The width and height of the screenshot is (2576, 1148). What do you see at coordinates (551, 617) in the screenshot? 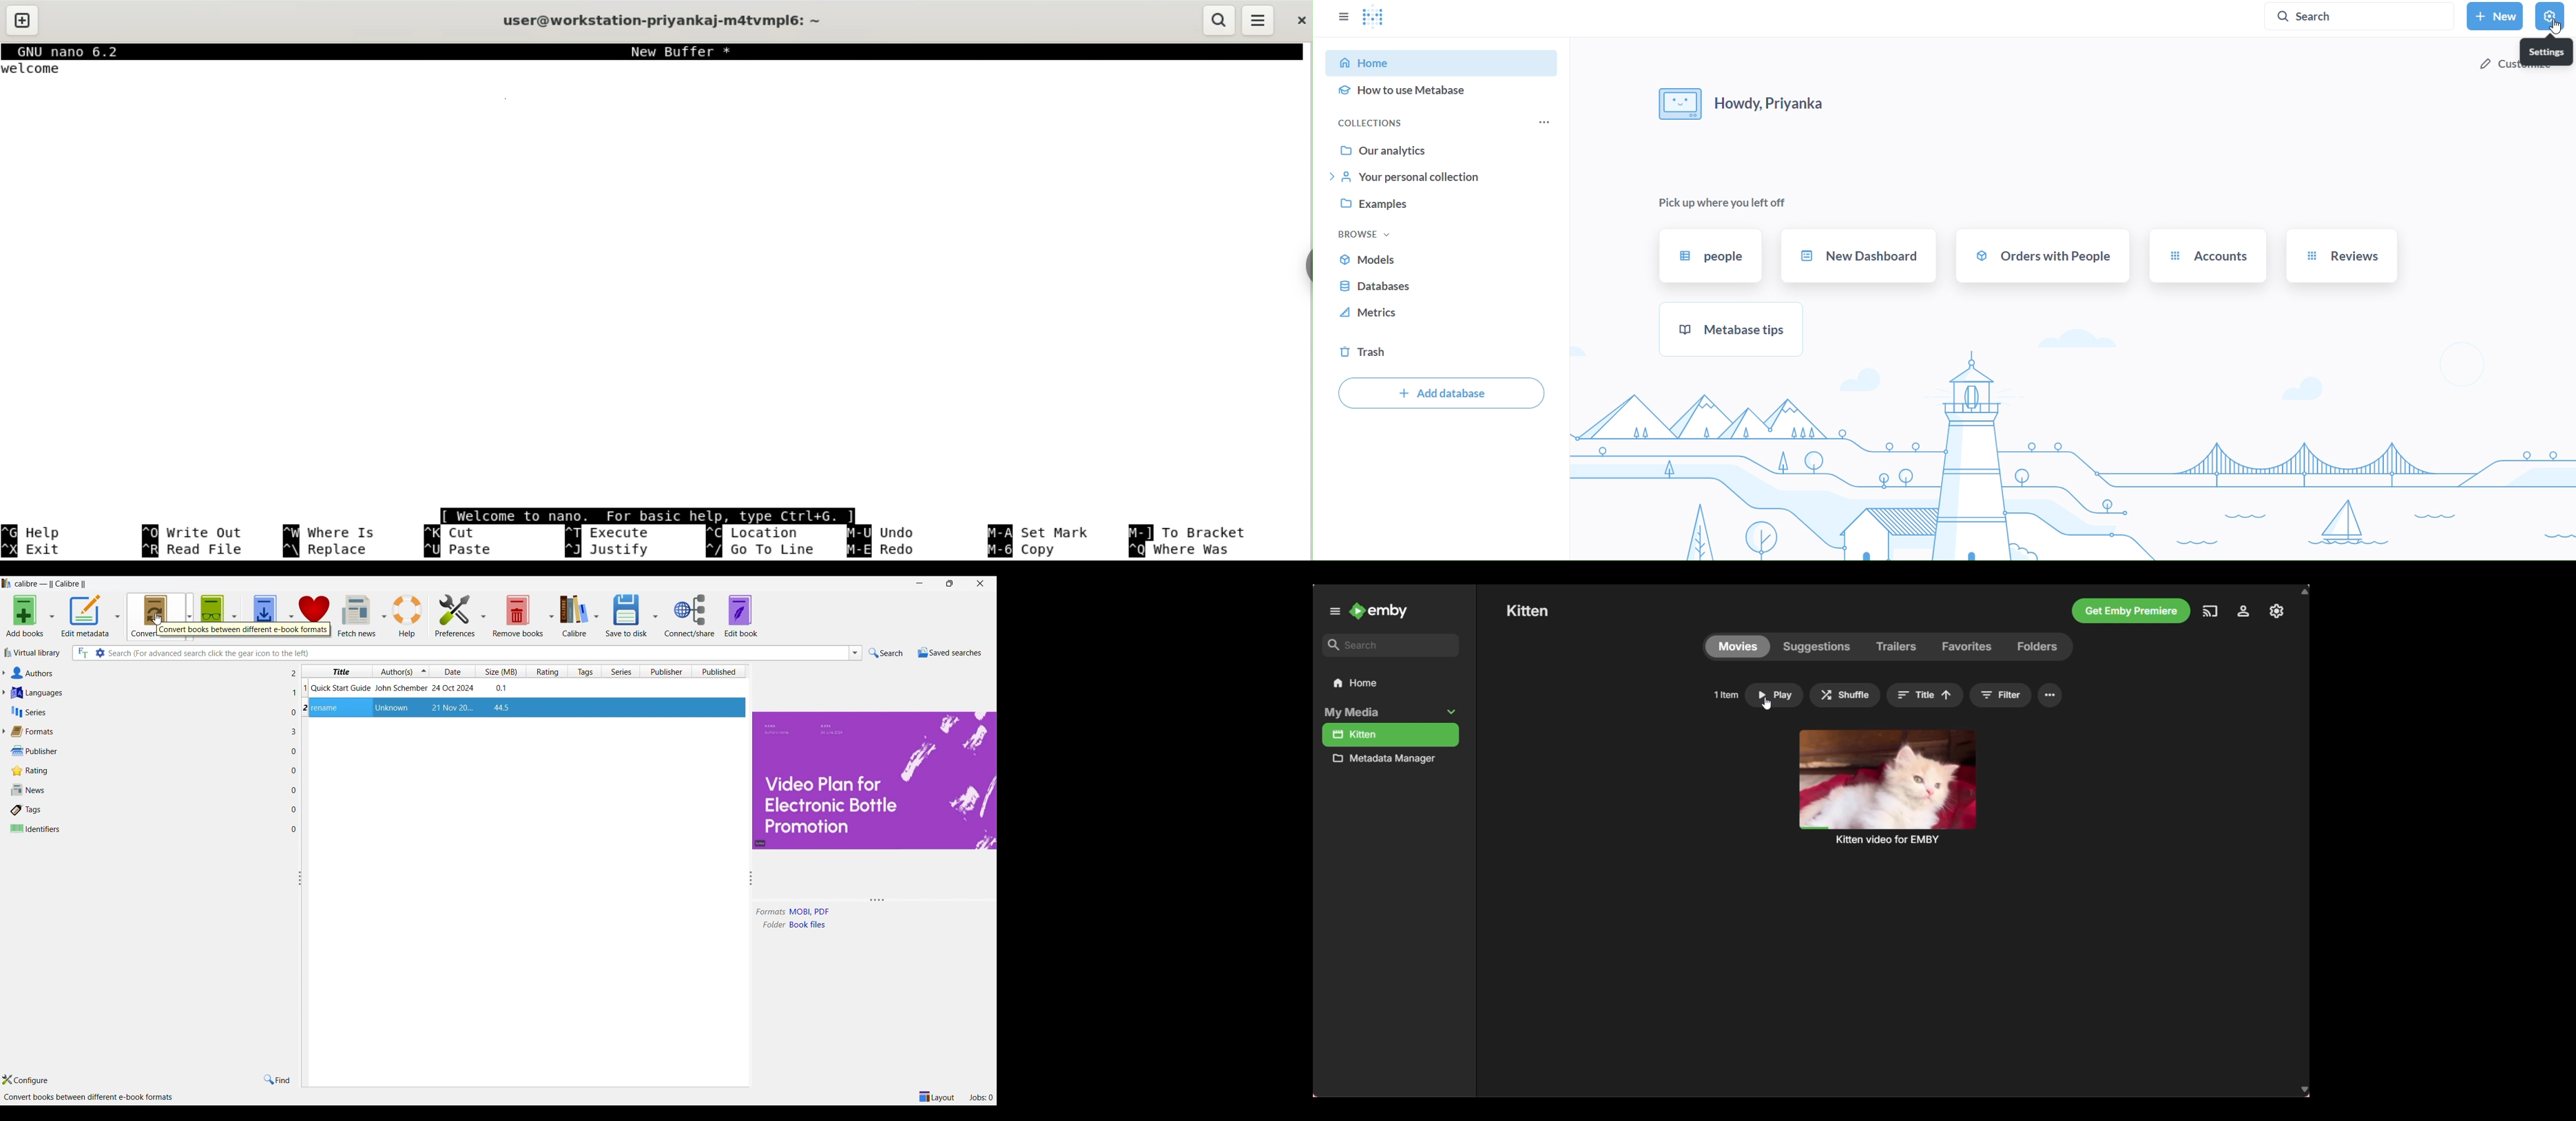
I see `Remove book options` at bounding box center [551, 617].